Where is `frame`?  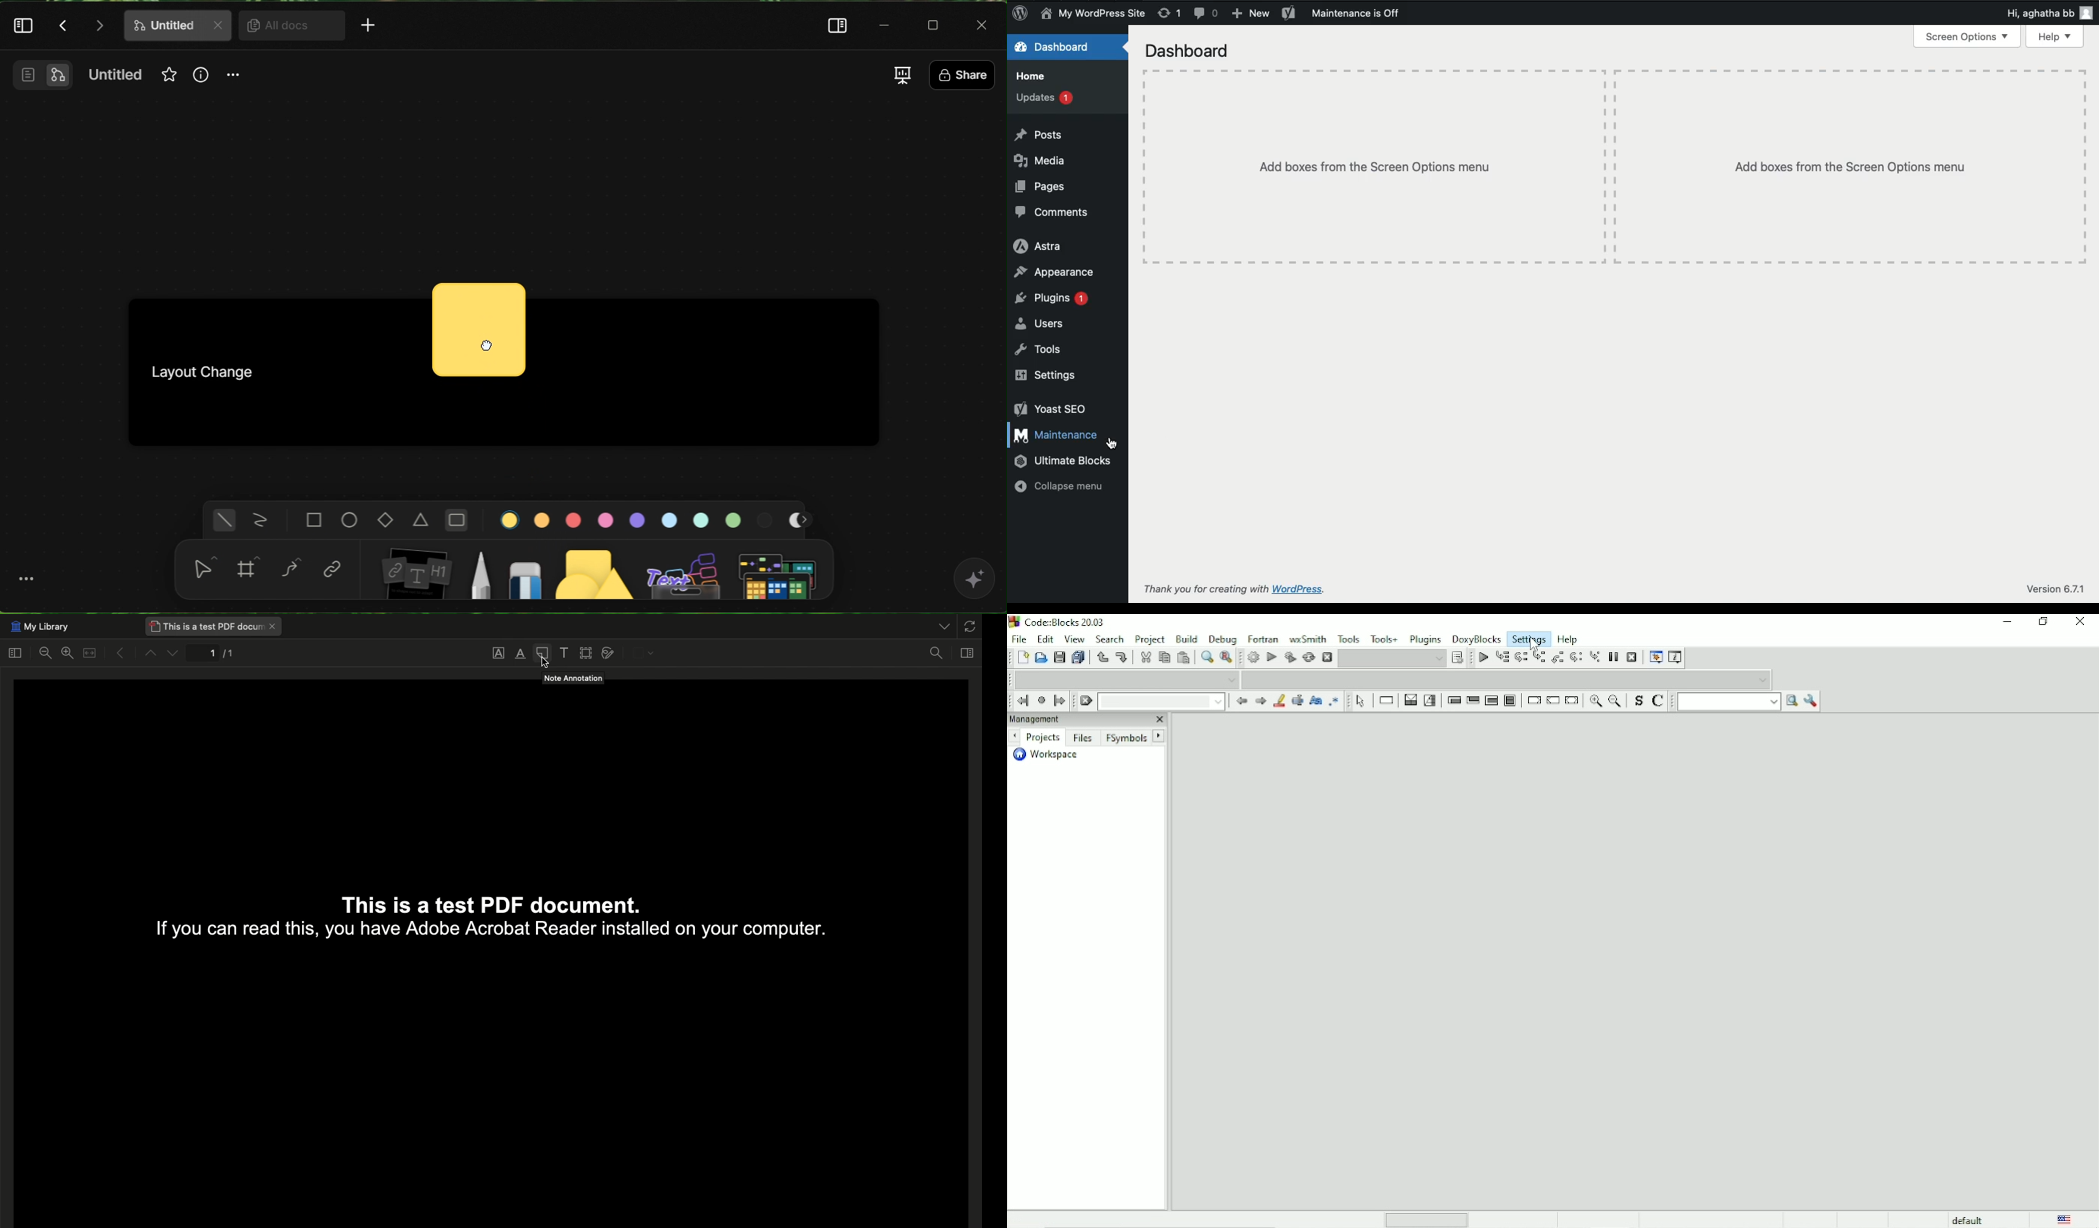
frame is located at coordinates (249, 567).